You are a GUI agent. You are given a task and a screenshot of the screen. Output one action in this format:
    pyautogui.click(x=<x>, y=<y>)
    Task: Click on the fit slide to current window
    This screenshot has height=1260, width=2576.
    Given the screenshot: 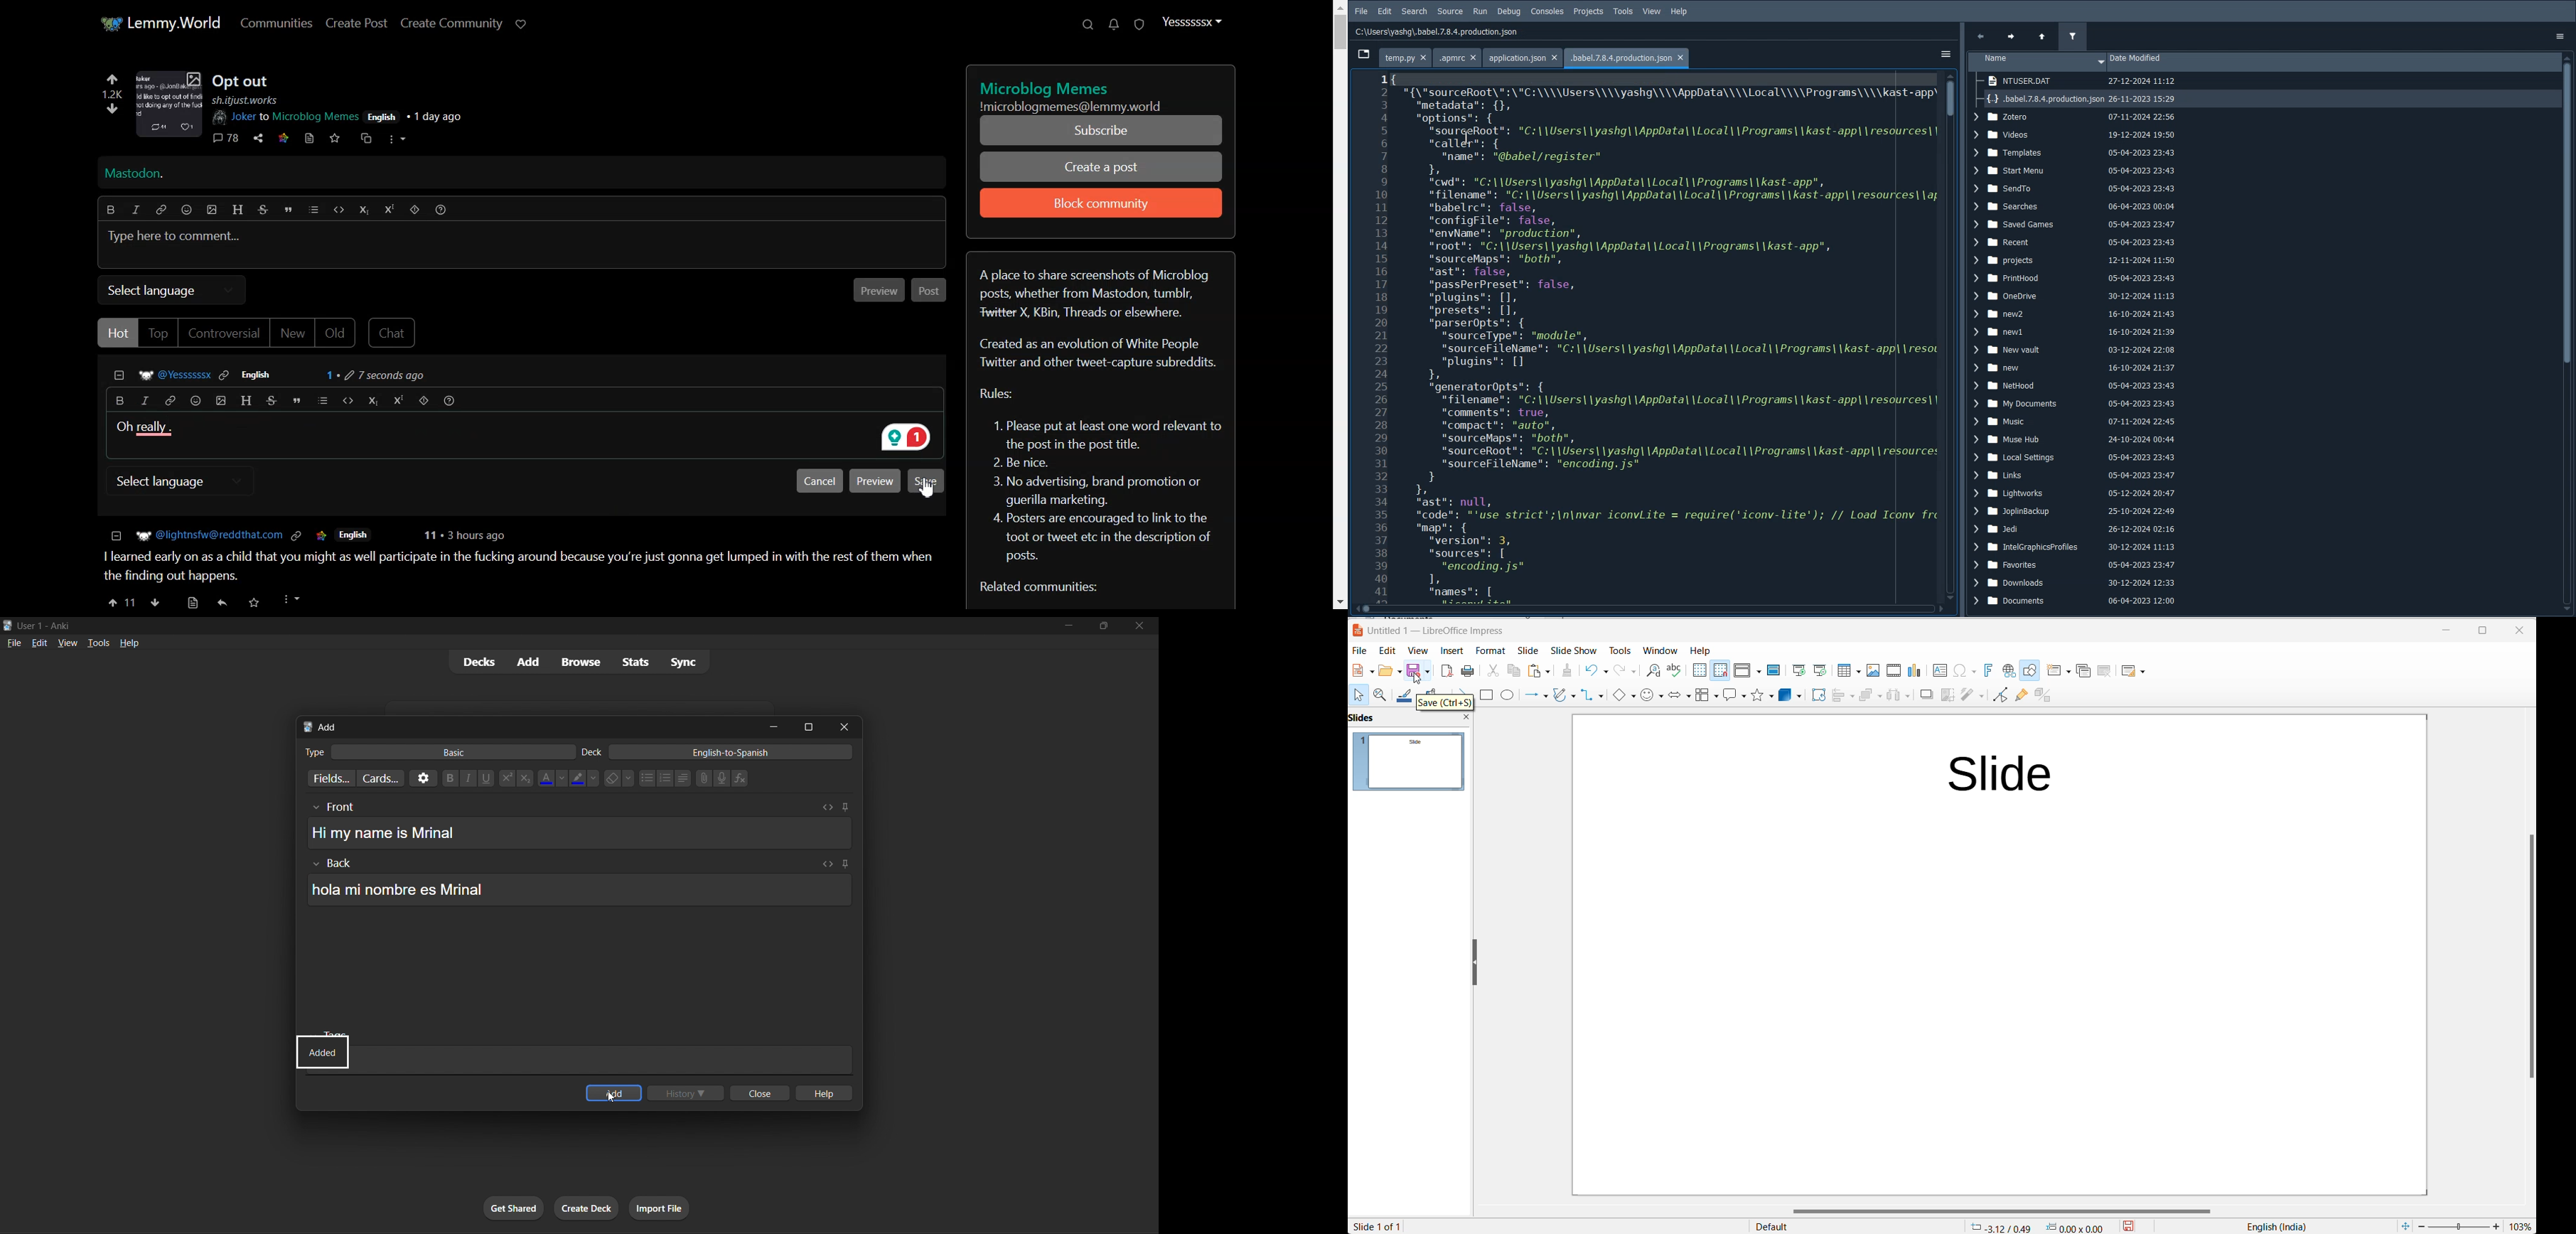 What is the action you would take?
    pyautogui.click(x=2403, y=1226)
    